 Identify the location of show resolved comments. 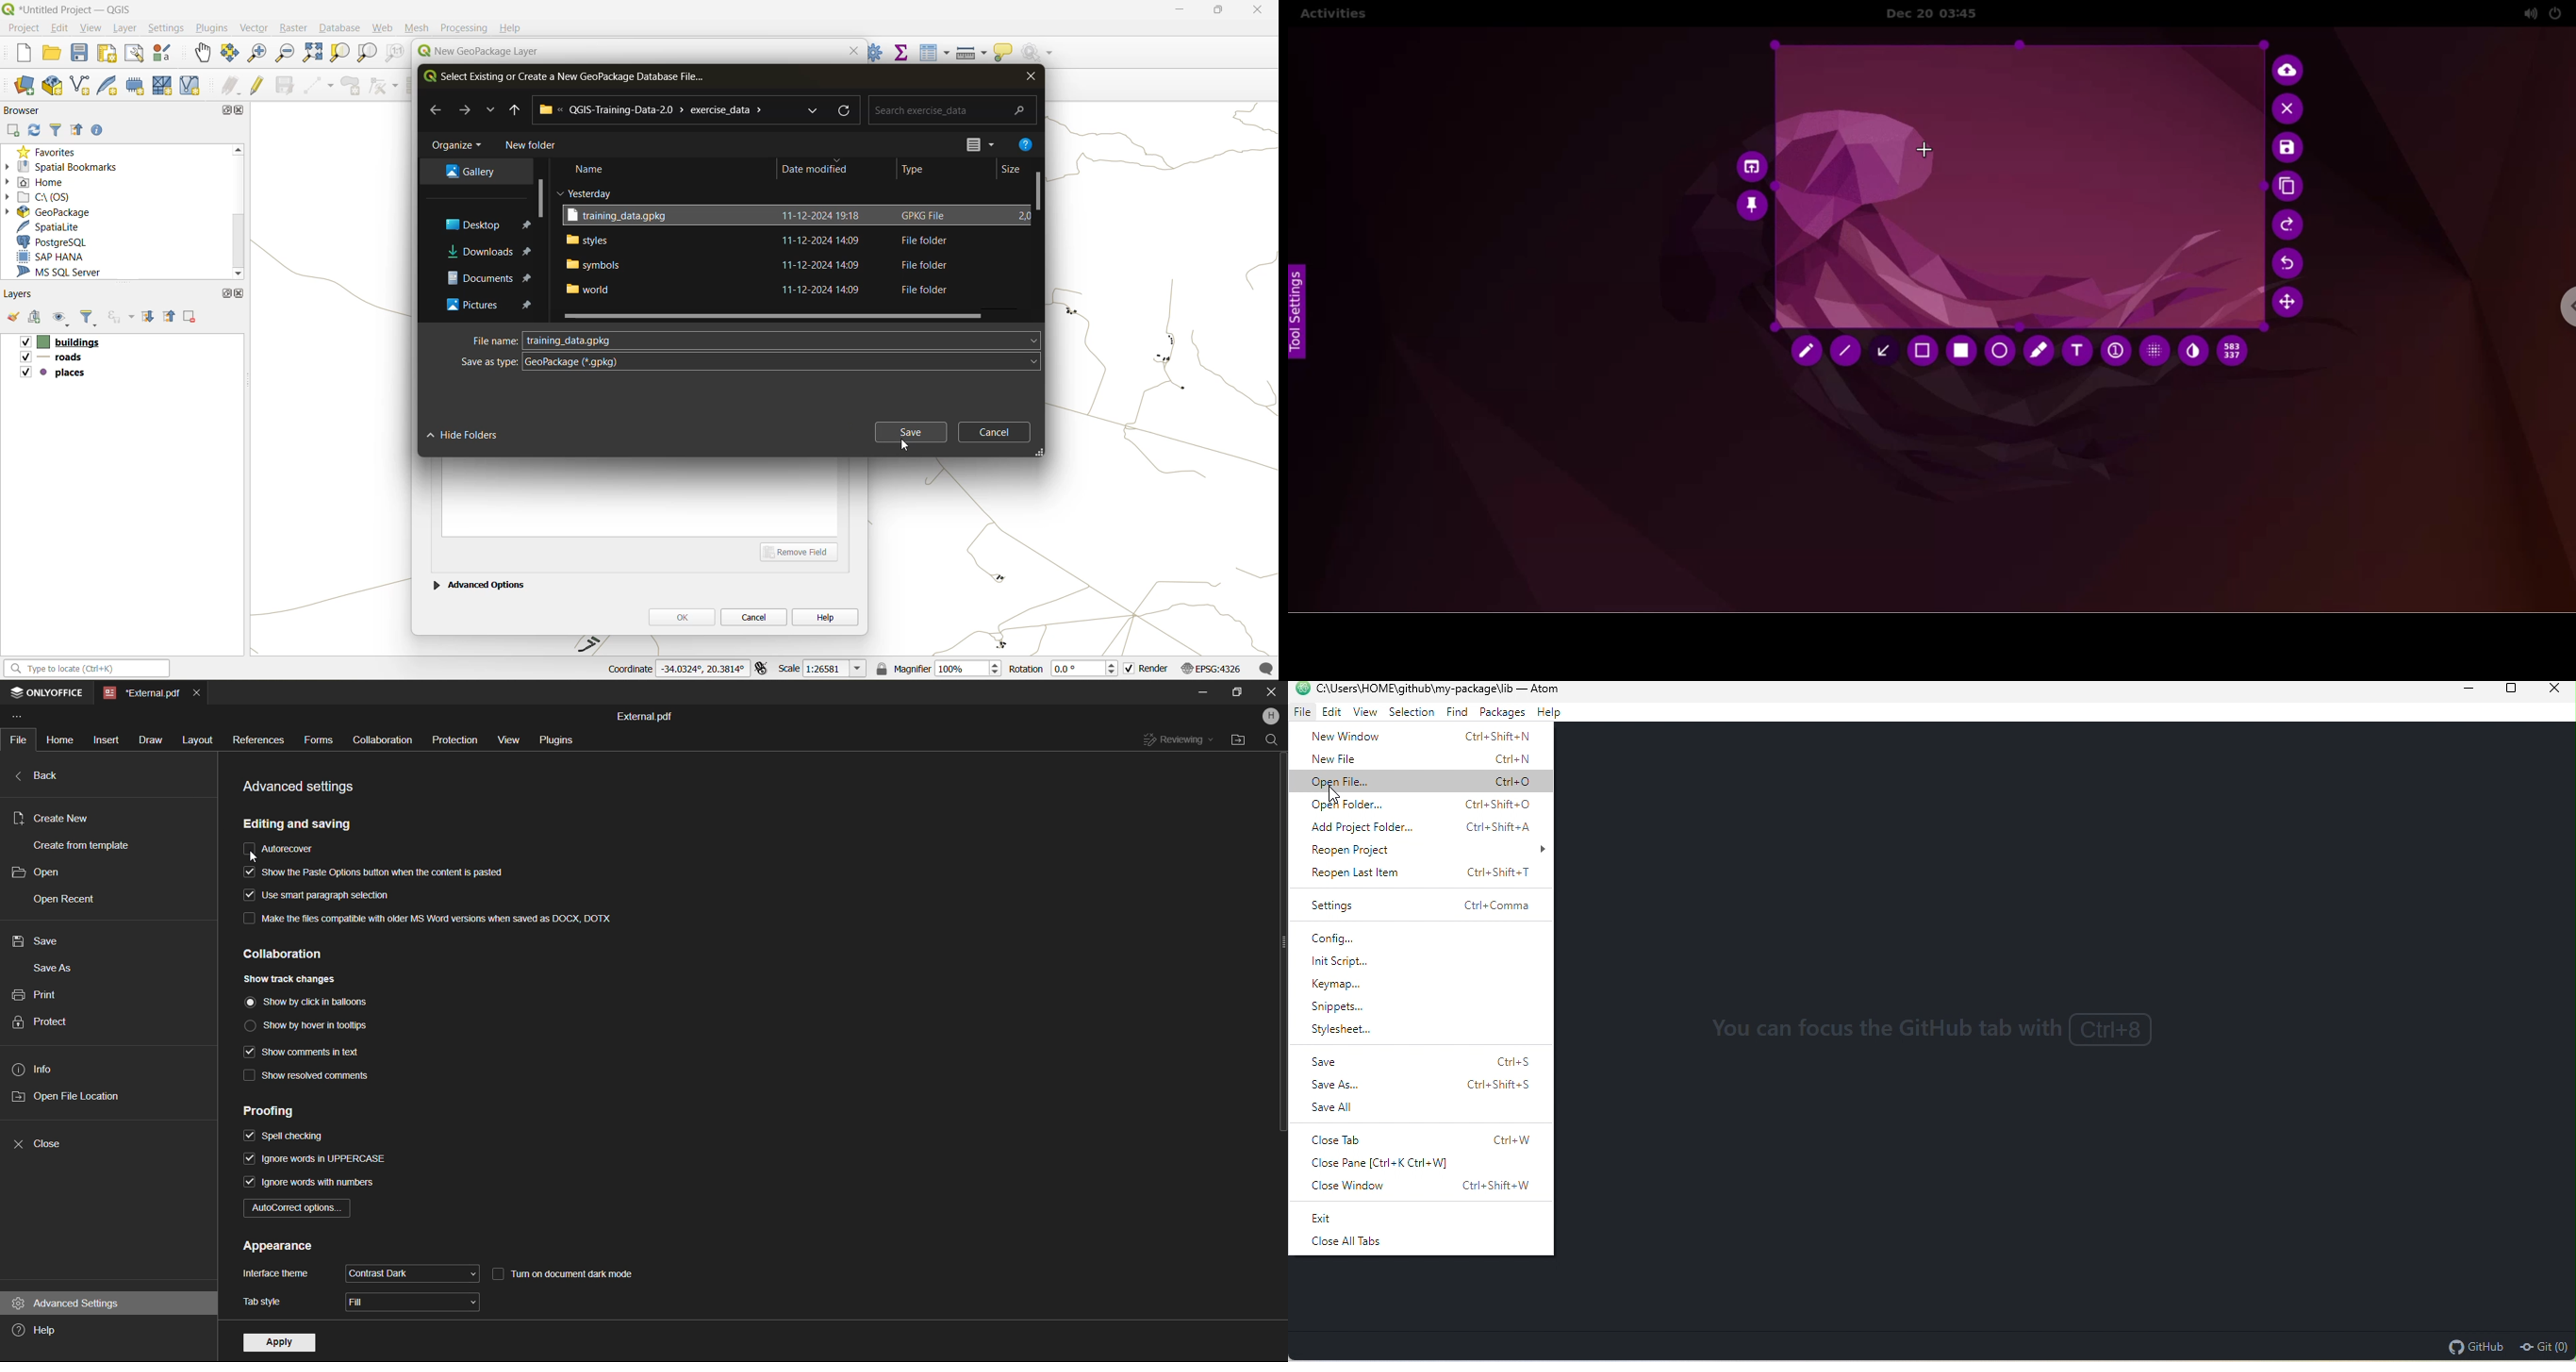
(309, 1078).